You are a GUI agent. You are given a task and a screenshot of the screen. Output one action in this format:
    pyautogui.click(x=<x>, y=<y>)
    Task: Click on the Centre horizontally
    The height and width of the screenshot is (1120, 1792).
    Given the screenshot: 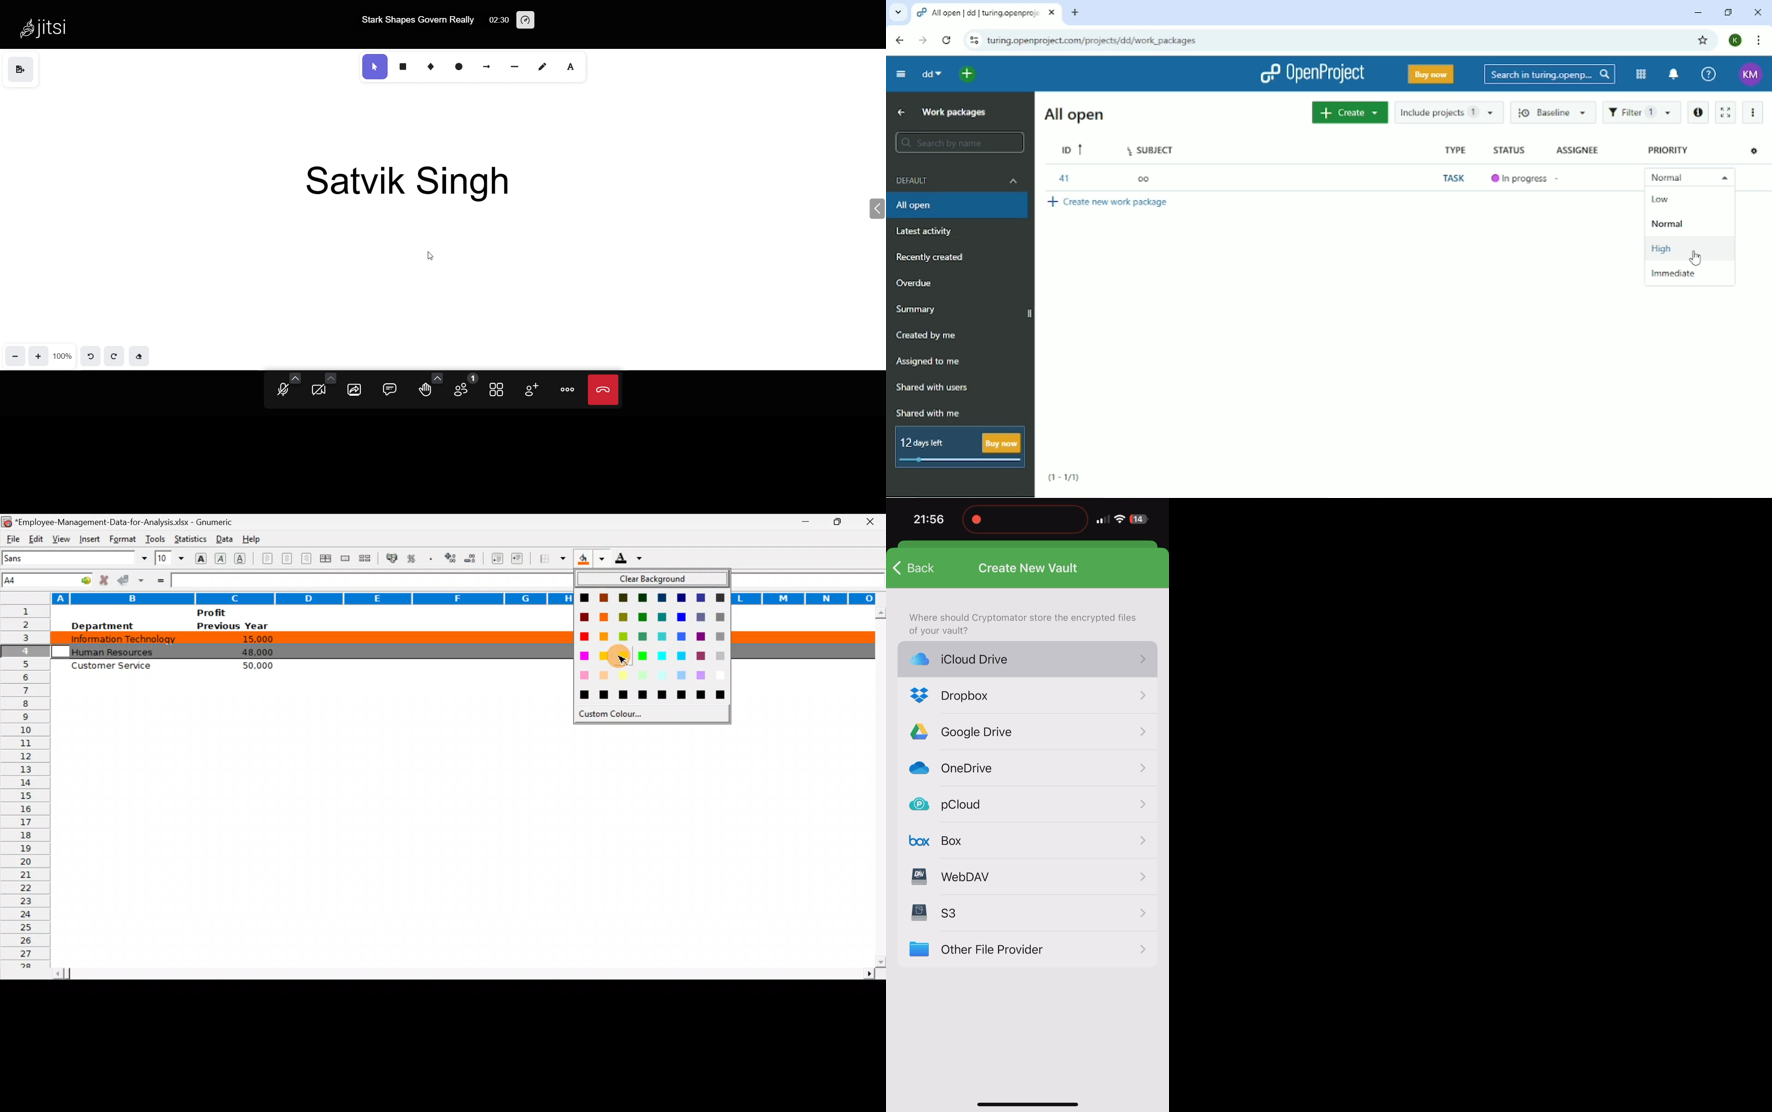 What is the action you would take?
    pyautogui.click(x=287, y=560)
    